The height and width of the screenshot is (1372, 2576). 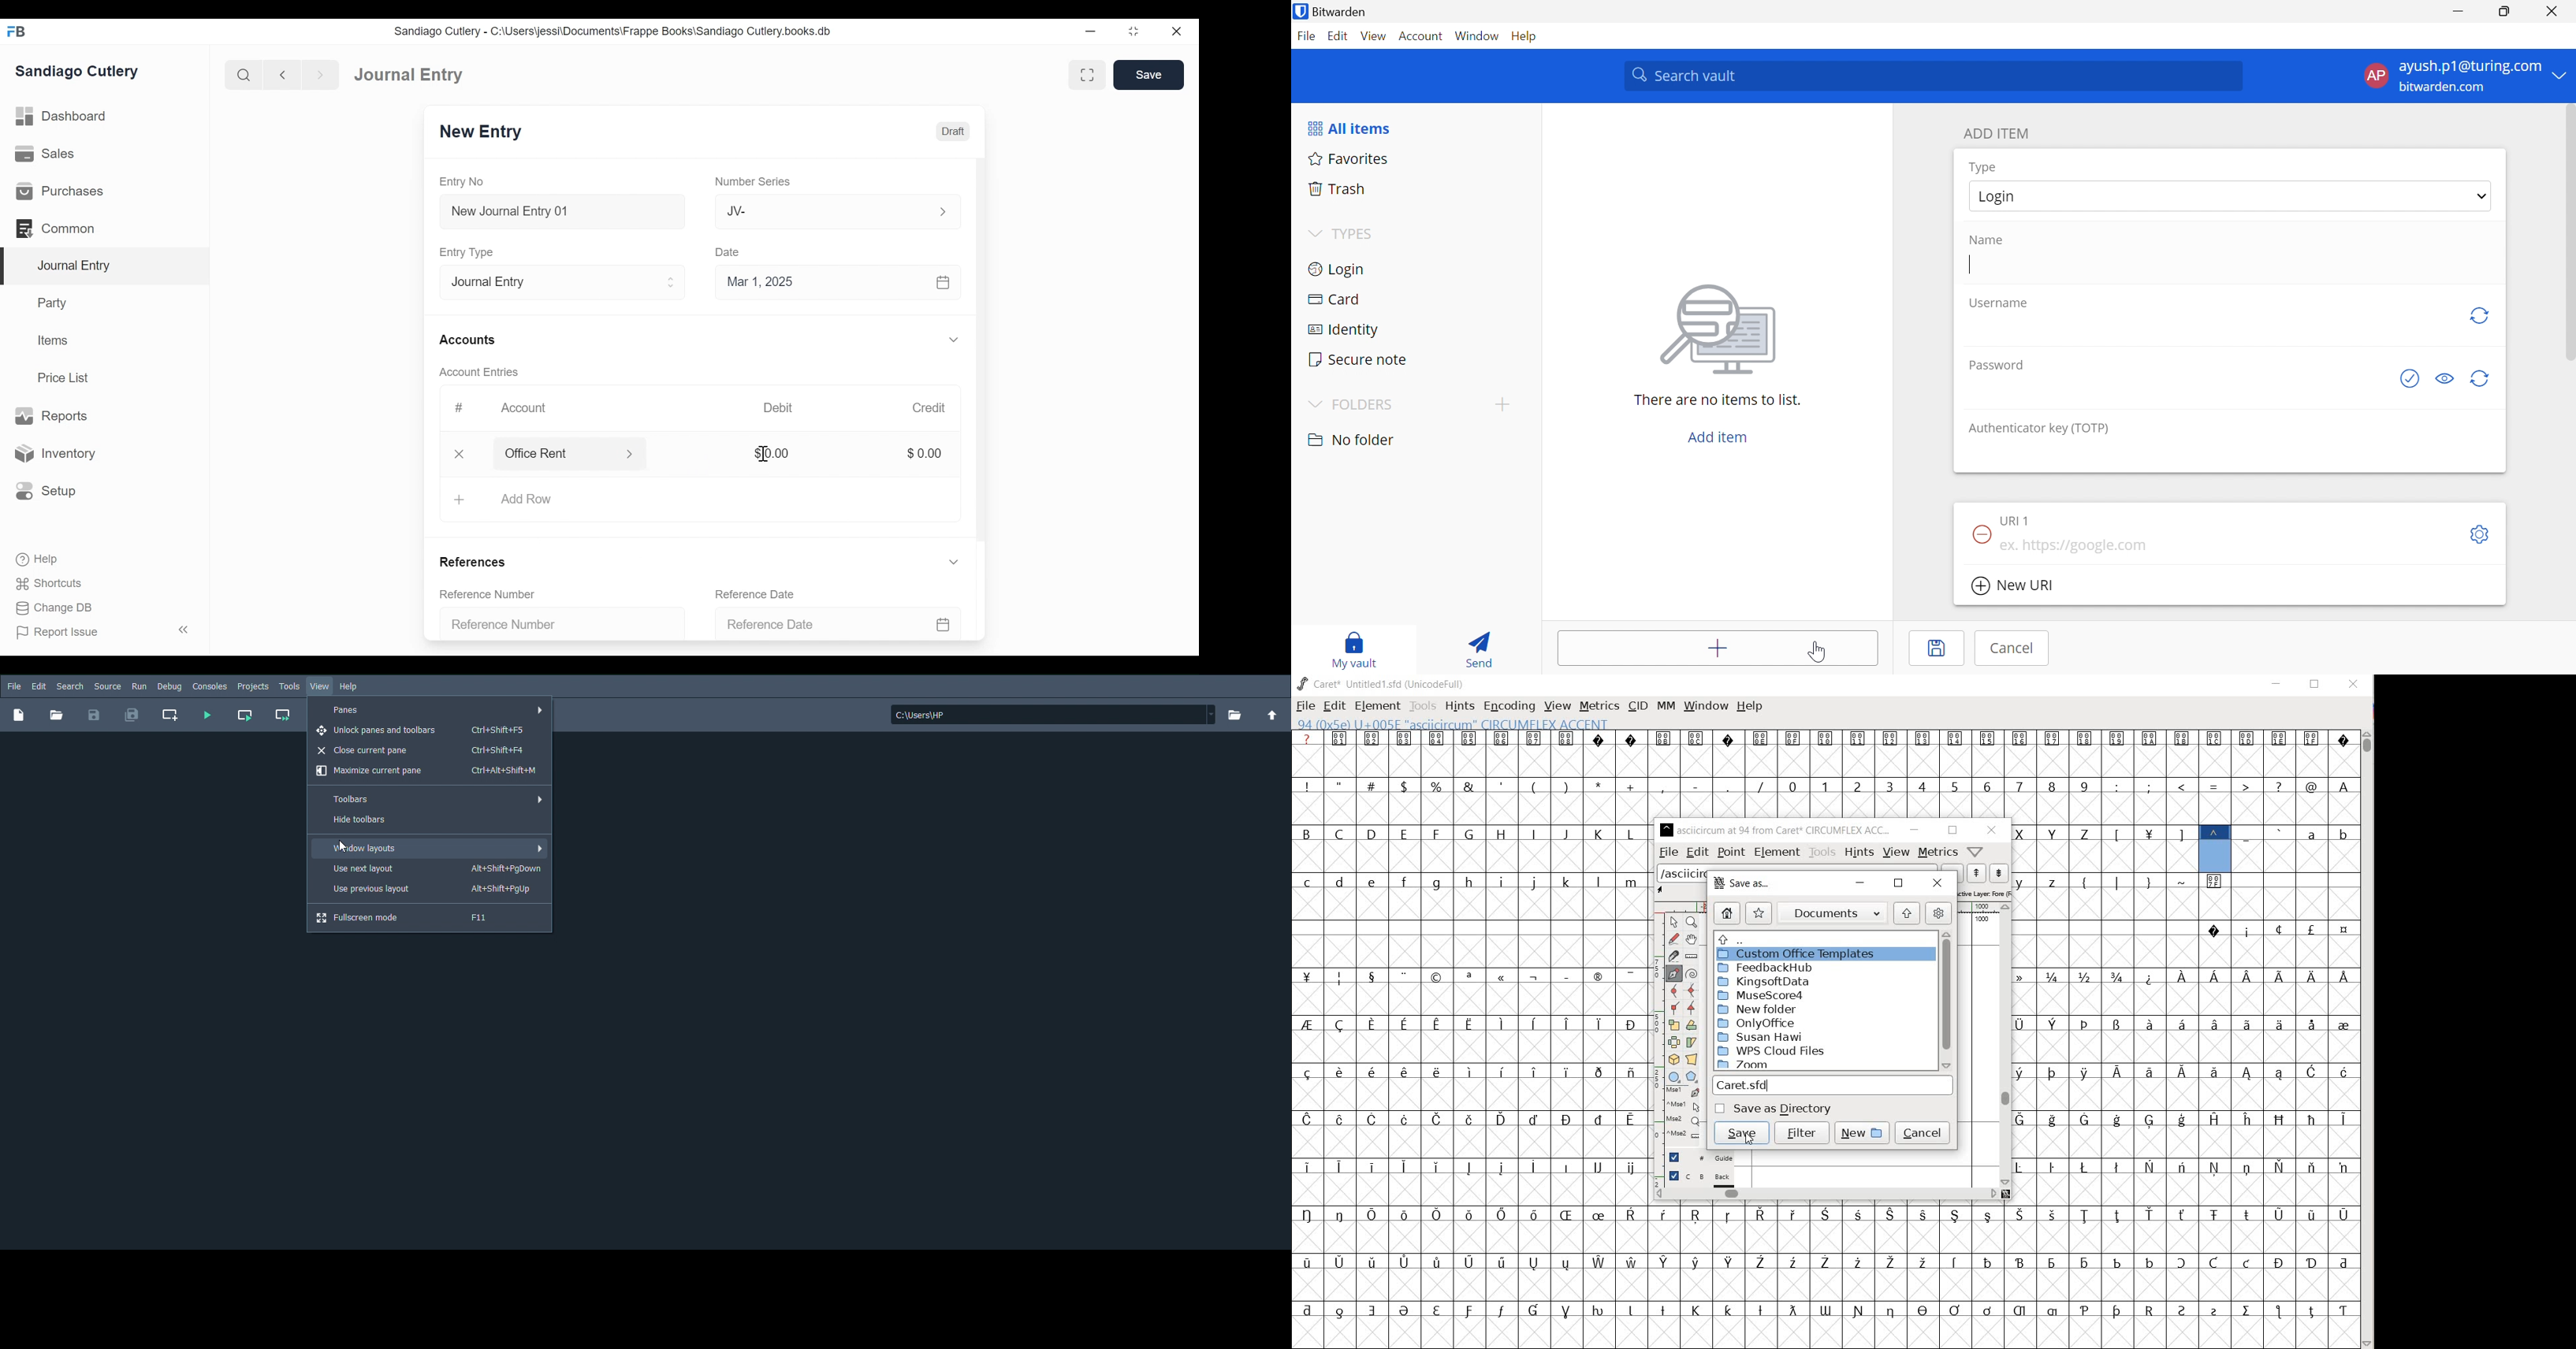 I want to click on skew the selection, so click(x=1691, y=1043).